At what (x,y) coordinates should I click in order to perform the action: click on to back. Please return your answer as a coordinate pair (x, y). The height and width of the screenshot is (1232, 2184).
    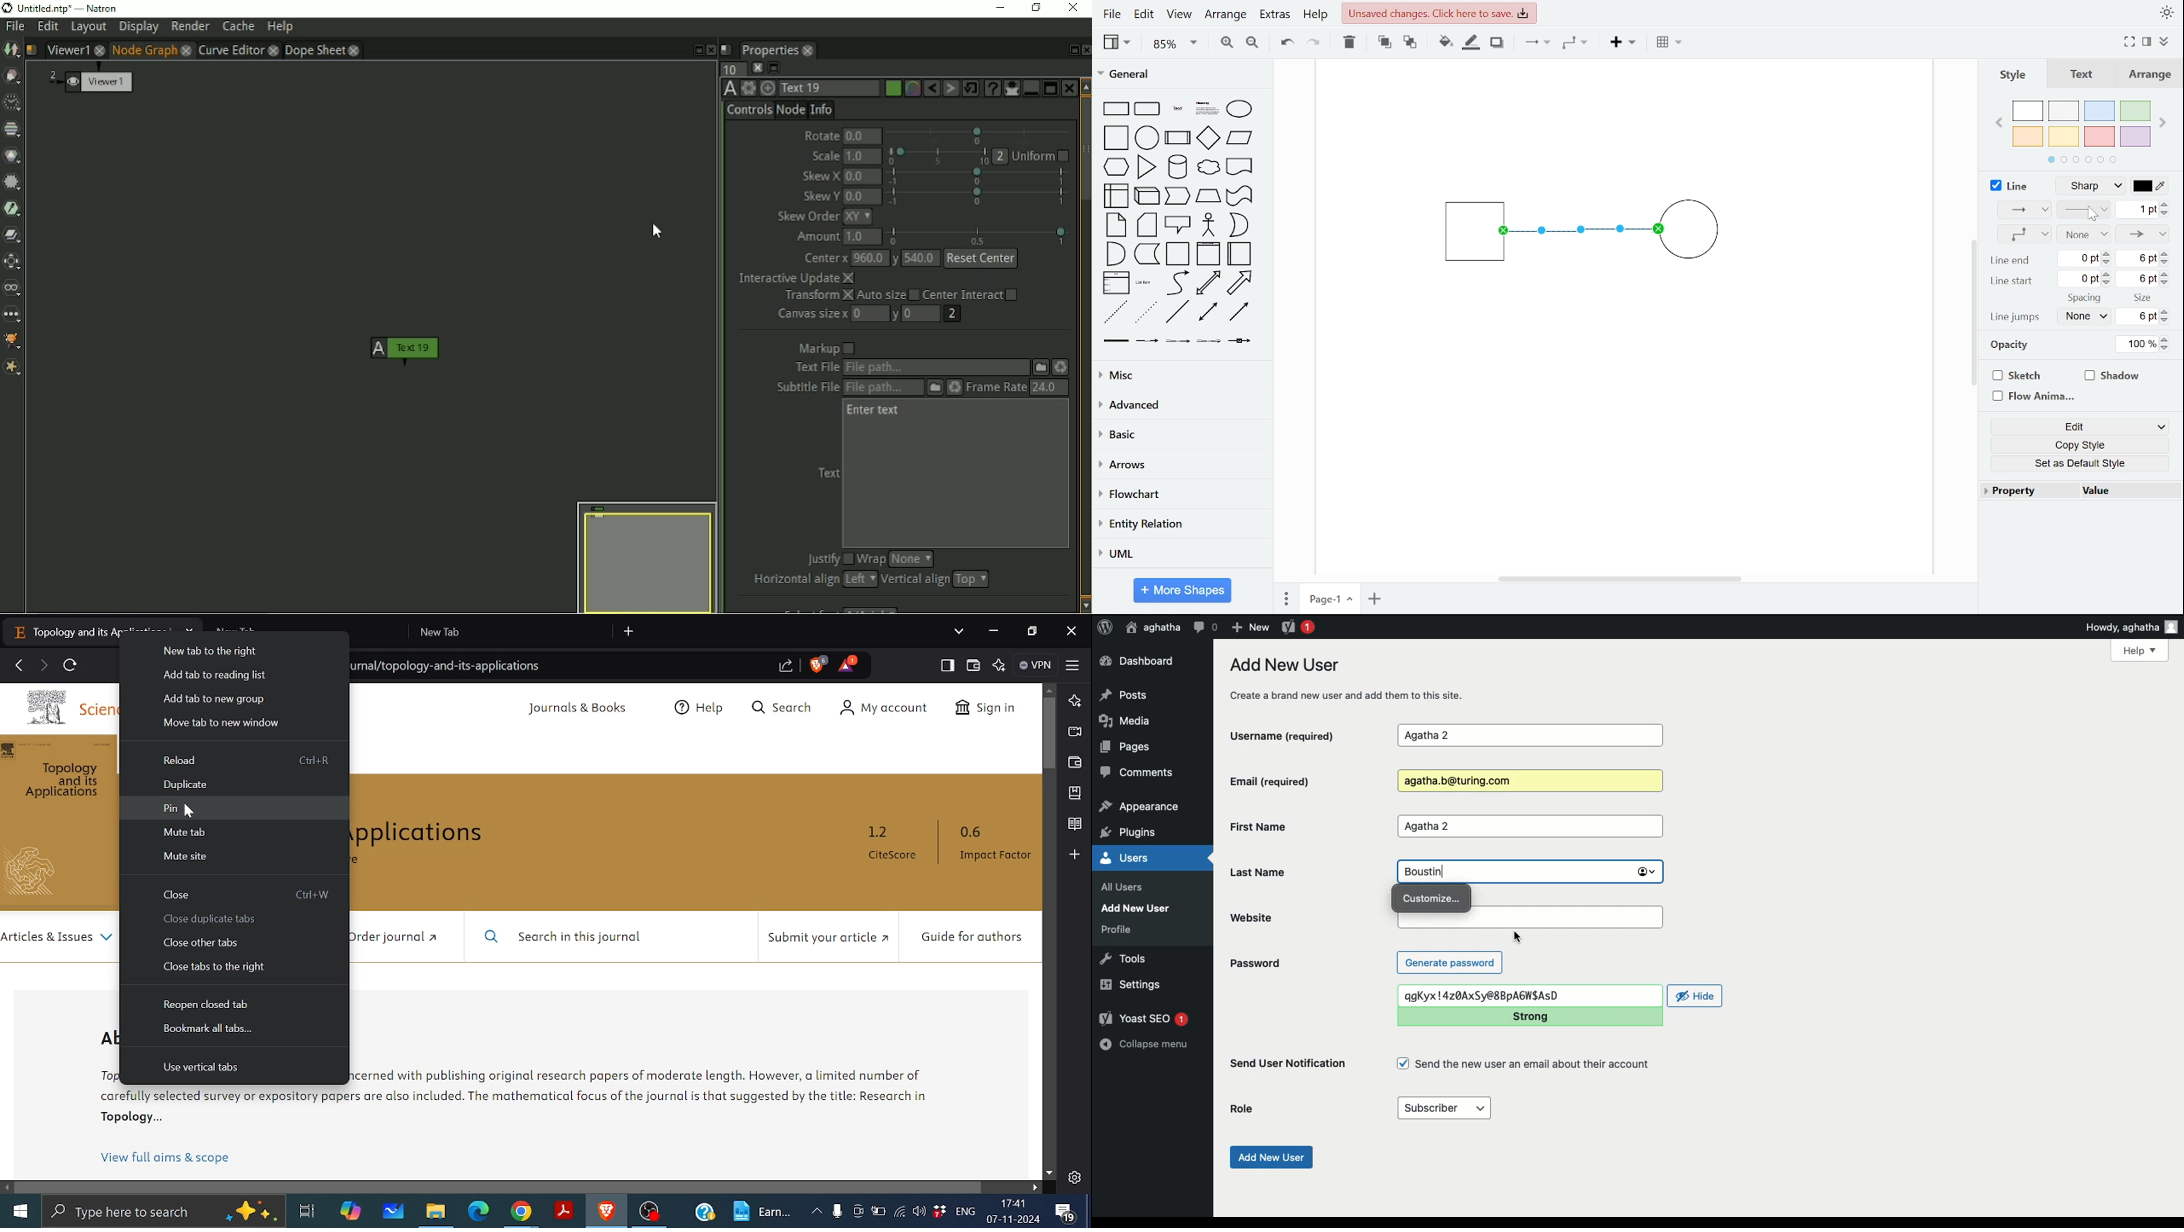
    Looking at the image, I should click on (1411, 43).